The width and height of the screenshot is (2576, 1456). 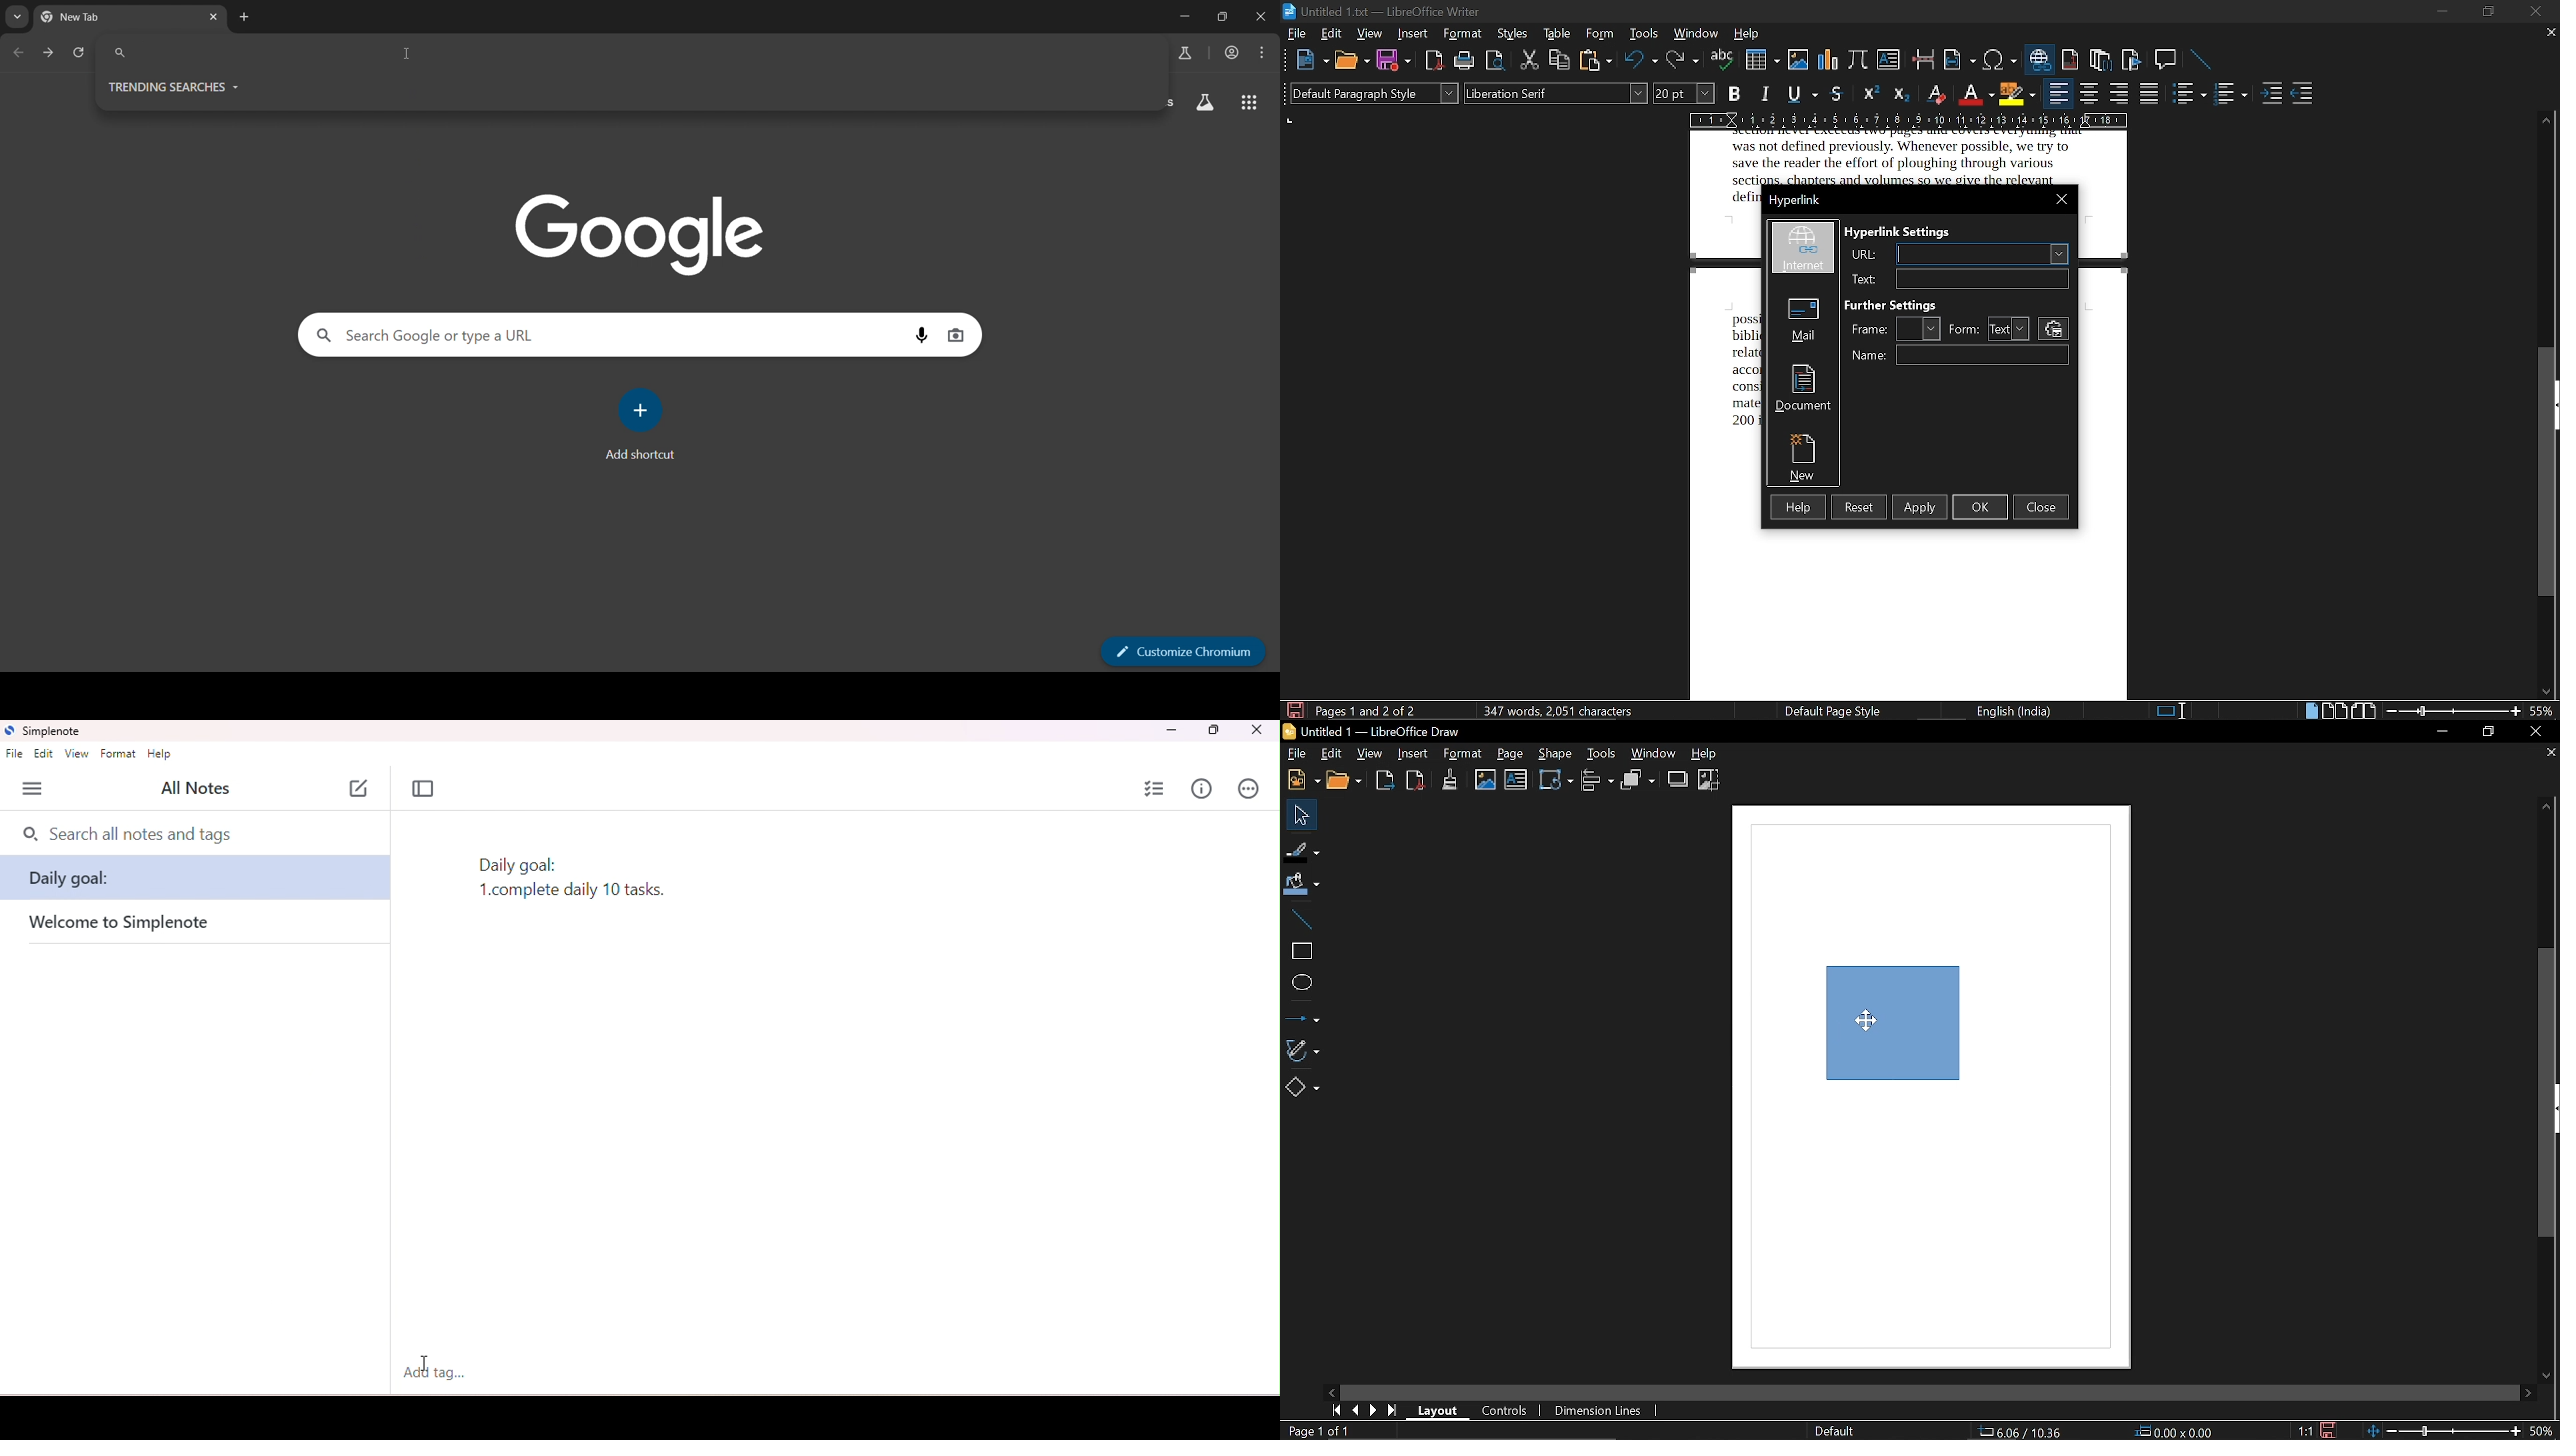 I want to click on Restore down, so click(x=2490, y=732).